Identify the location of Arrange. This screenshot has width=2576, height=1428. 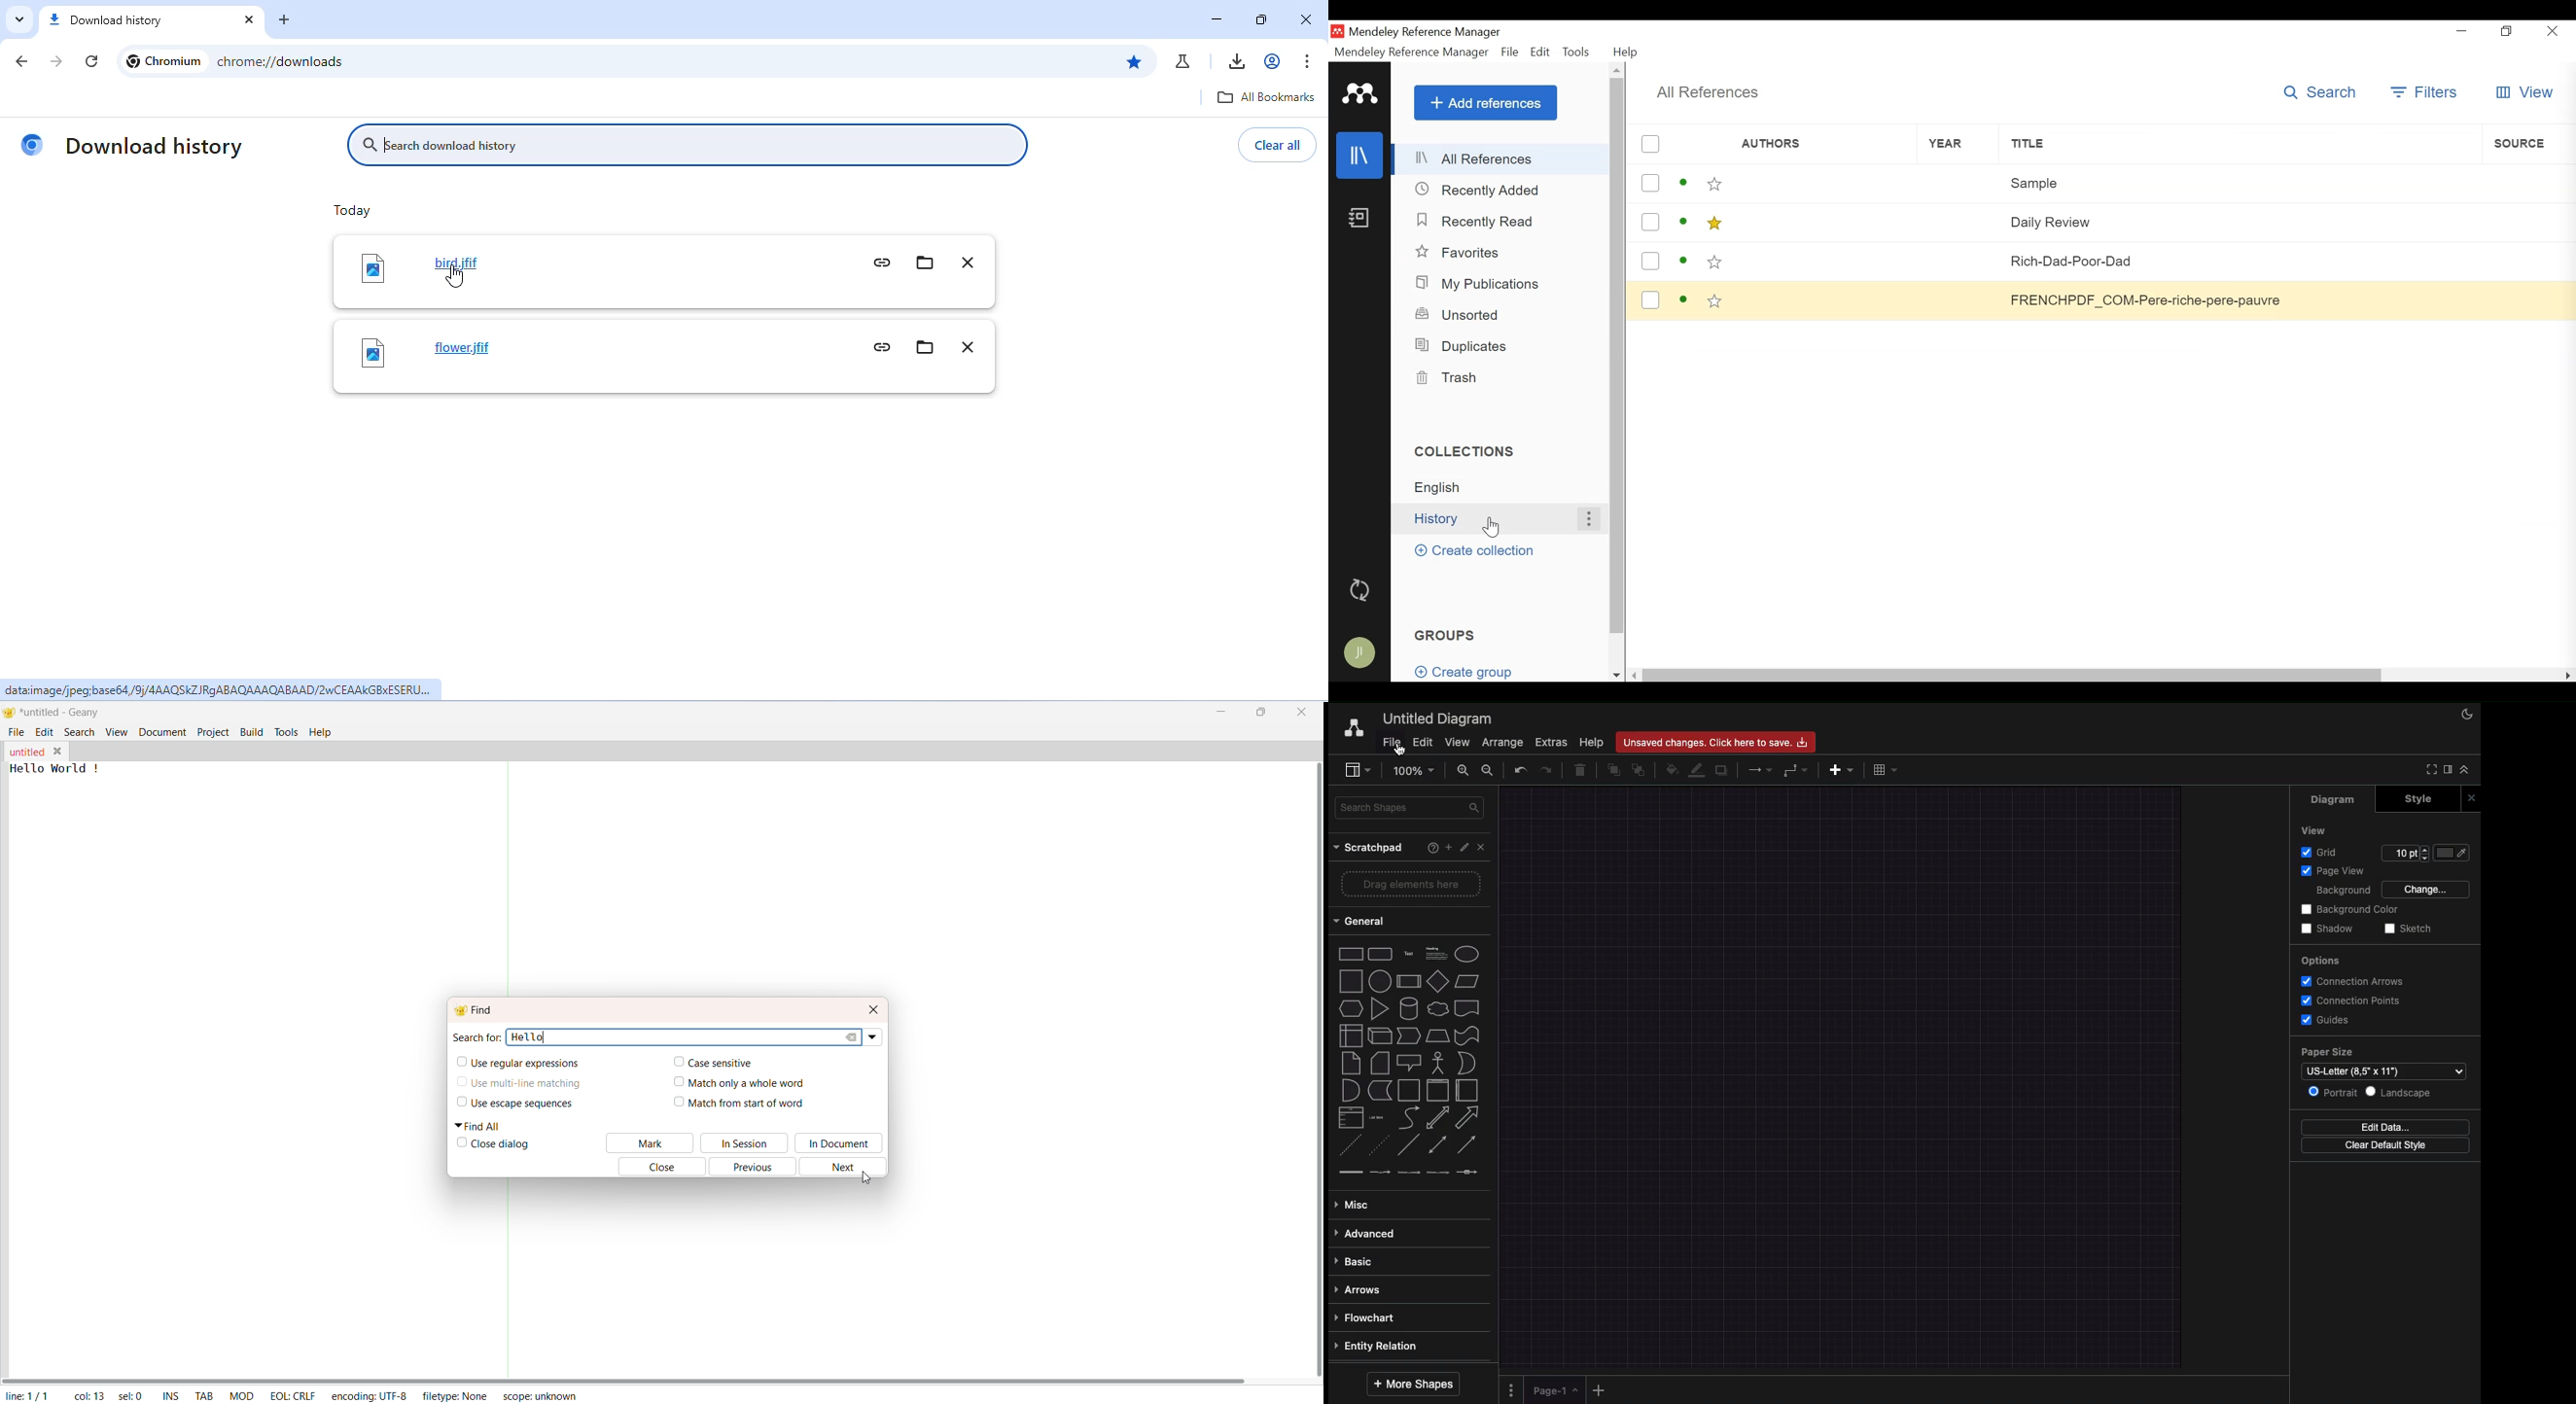
(1503, 743).